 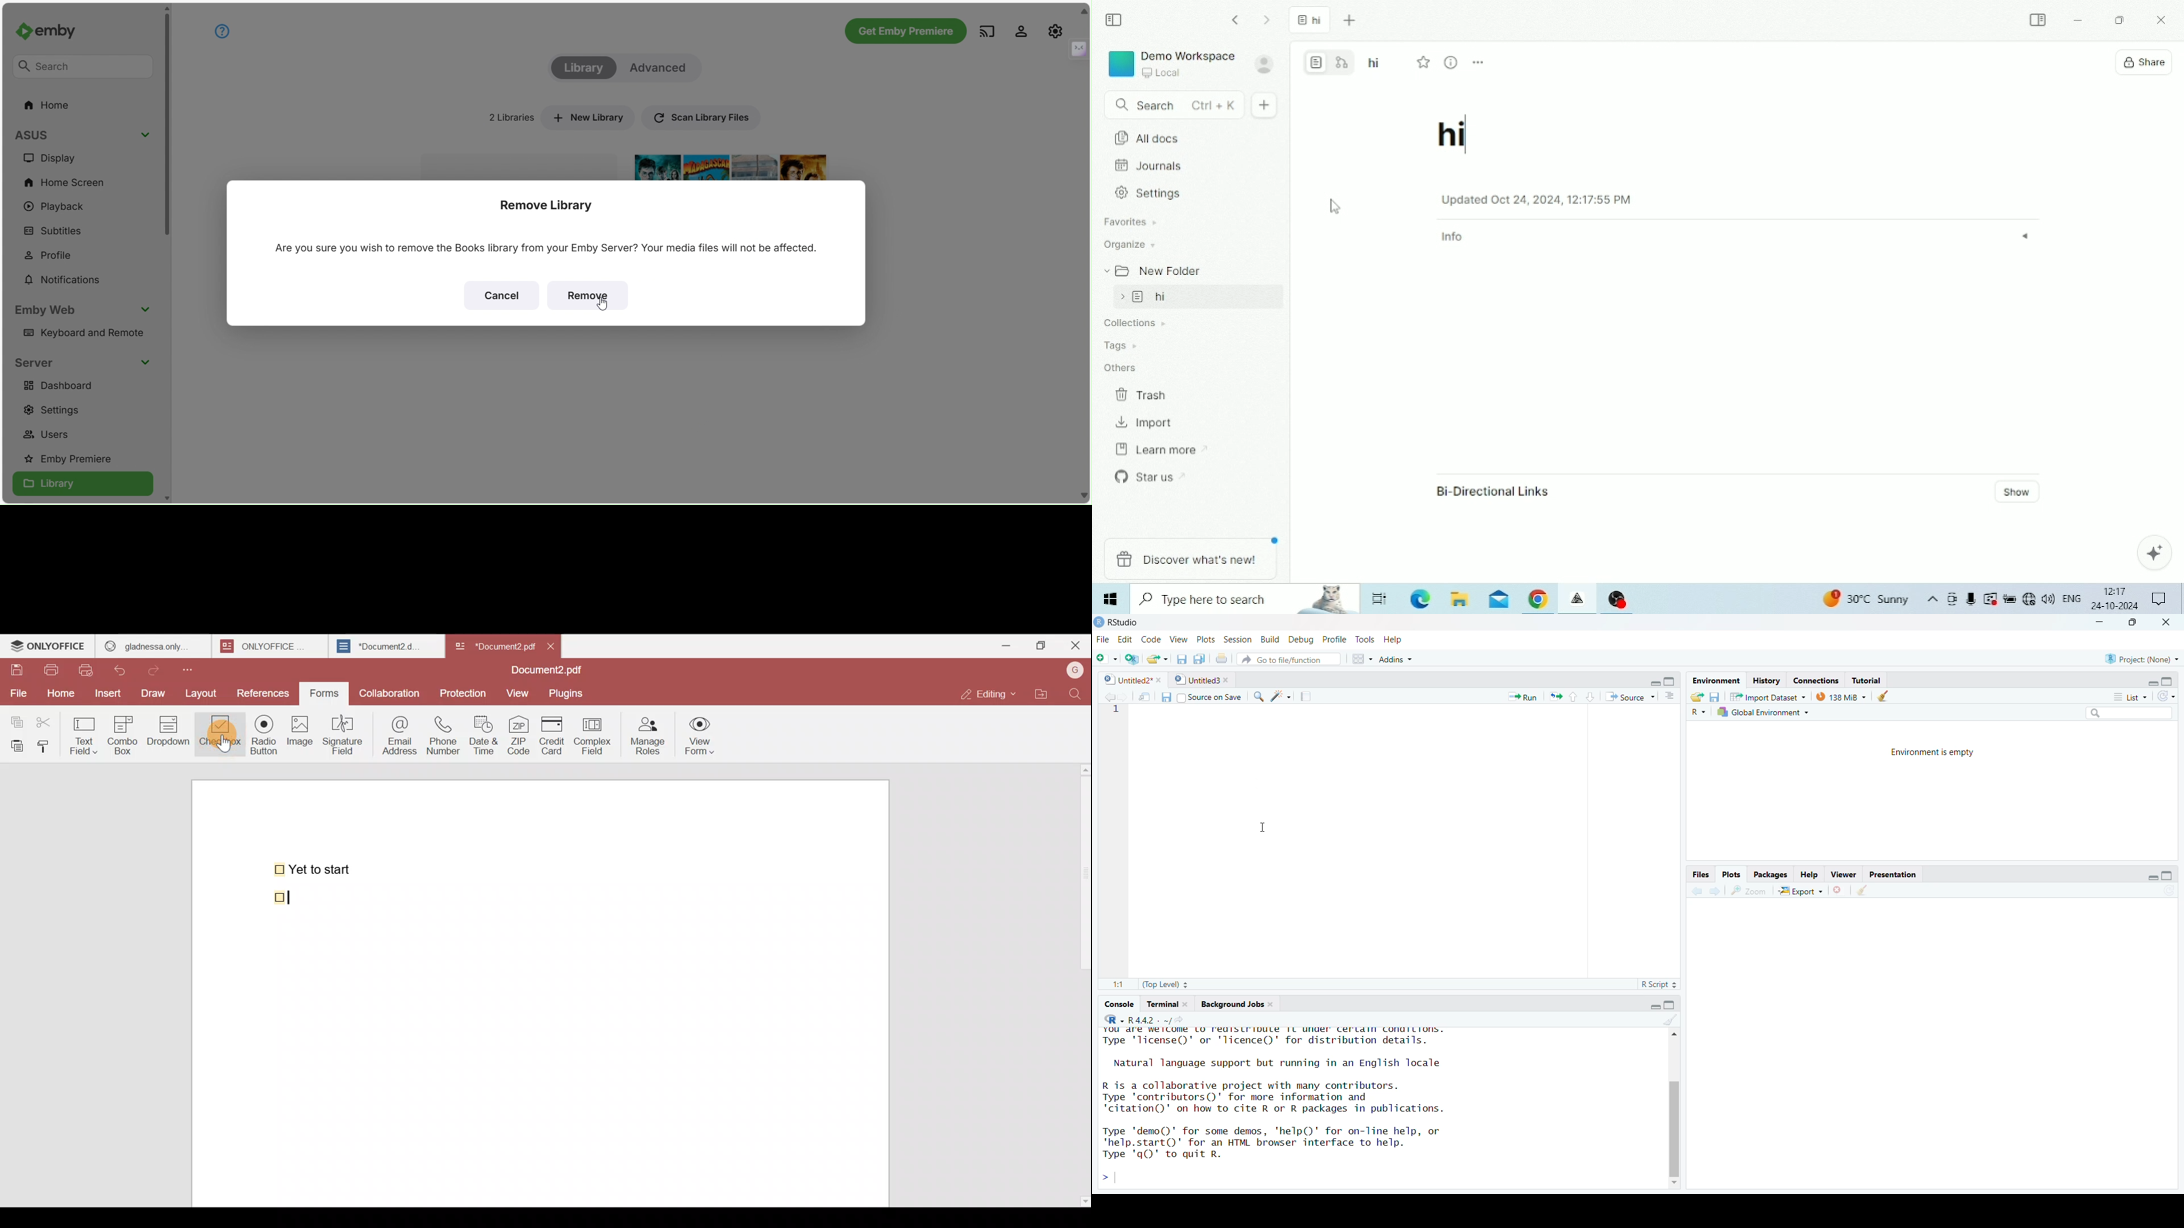 I want to click on Debug, so click(x=1302, y=638).